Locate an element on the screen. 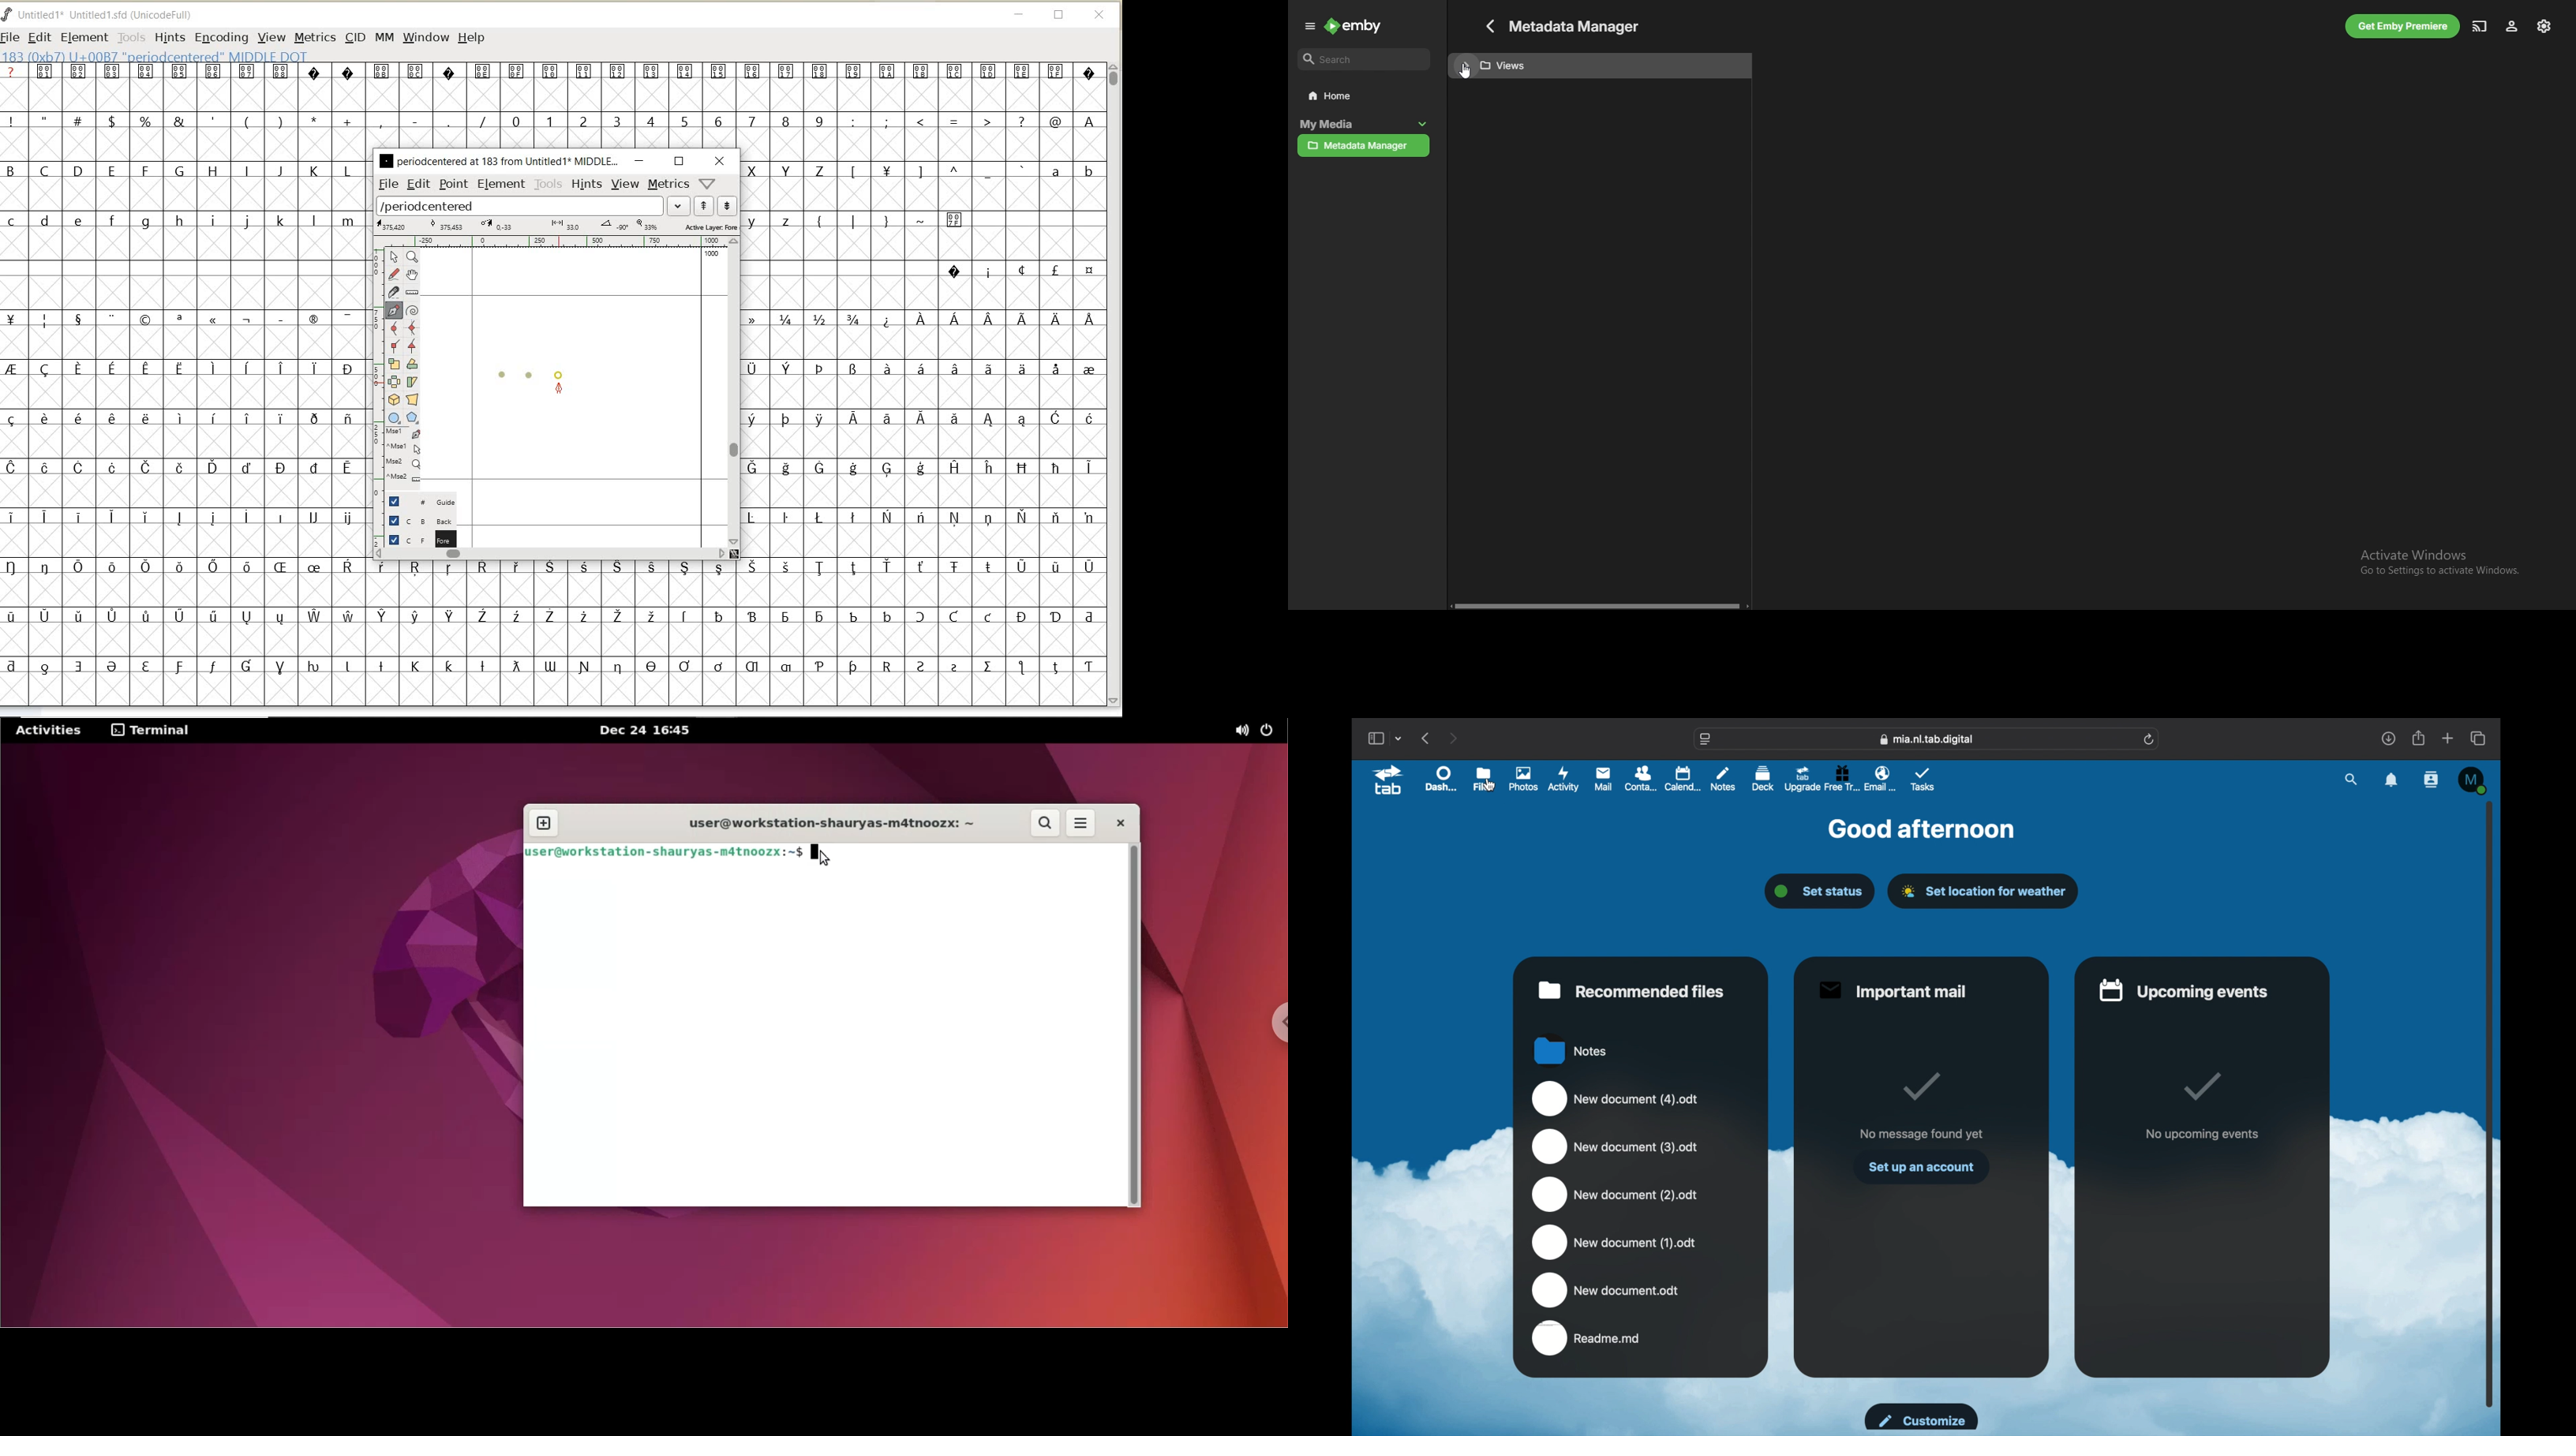 Image resolution: width=2576 pixels, height=1456 pixels. horizontal scroll is located at coordinates (1598, 606).